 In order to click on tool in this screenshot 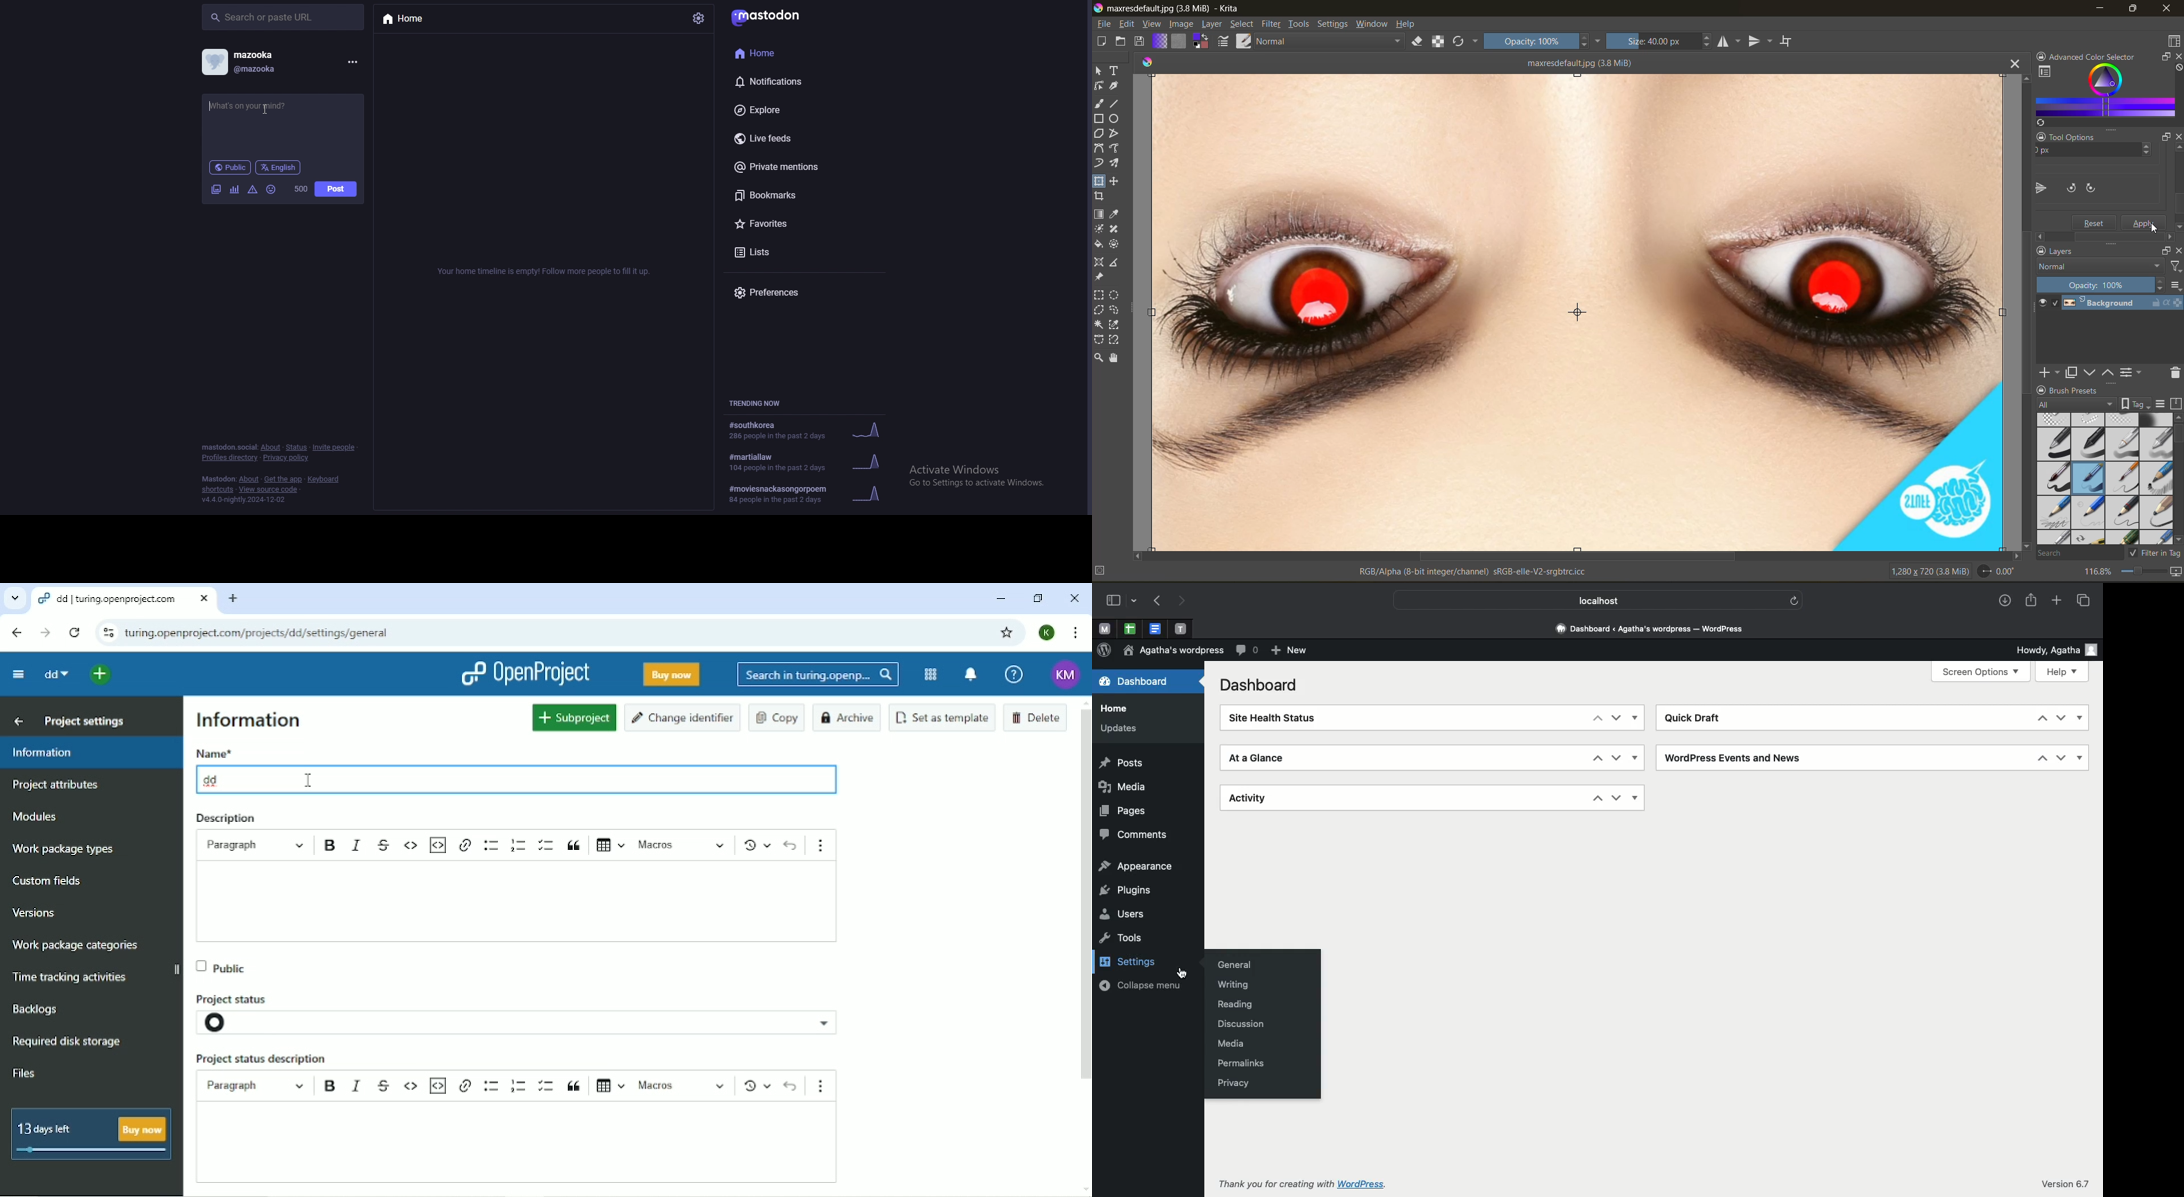, I will do `click(1115, 229)`.